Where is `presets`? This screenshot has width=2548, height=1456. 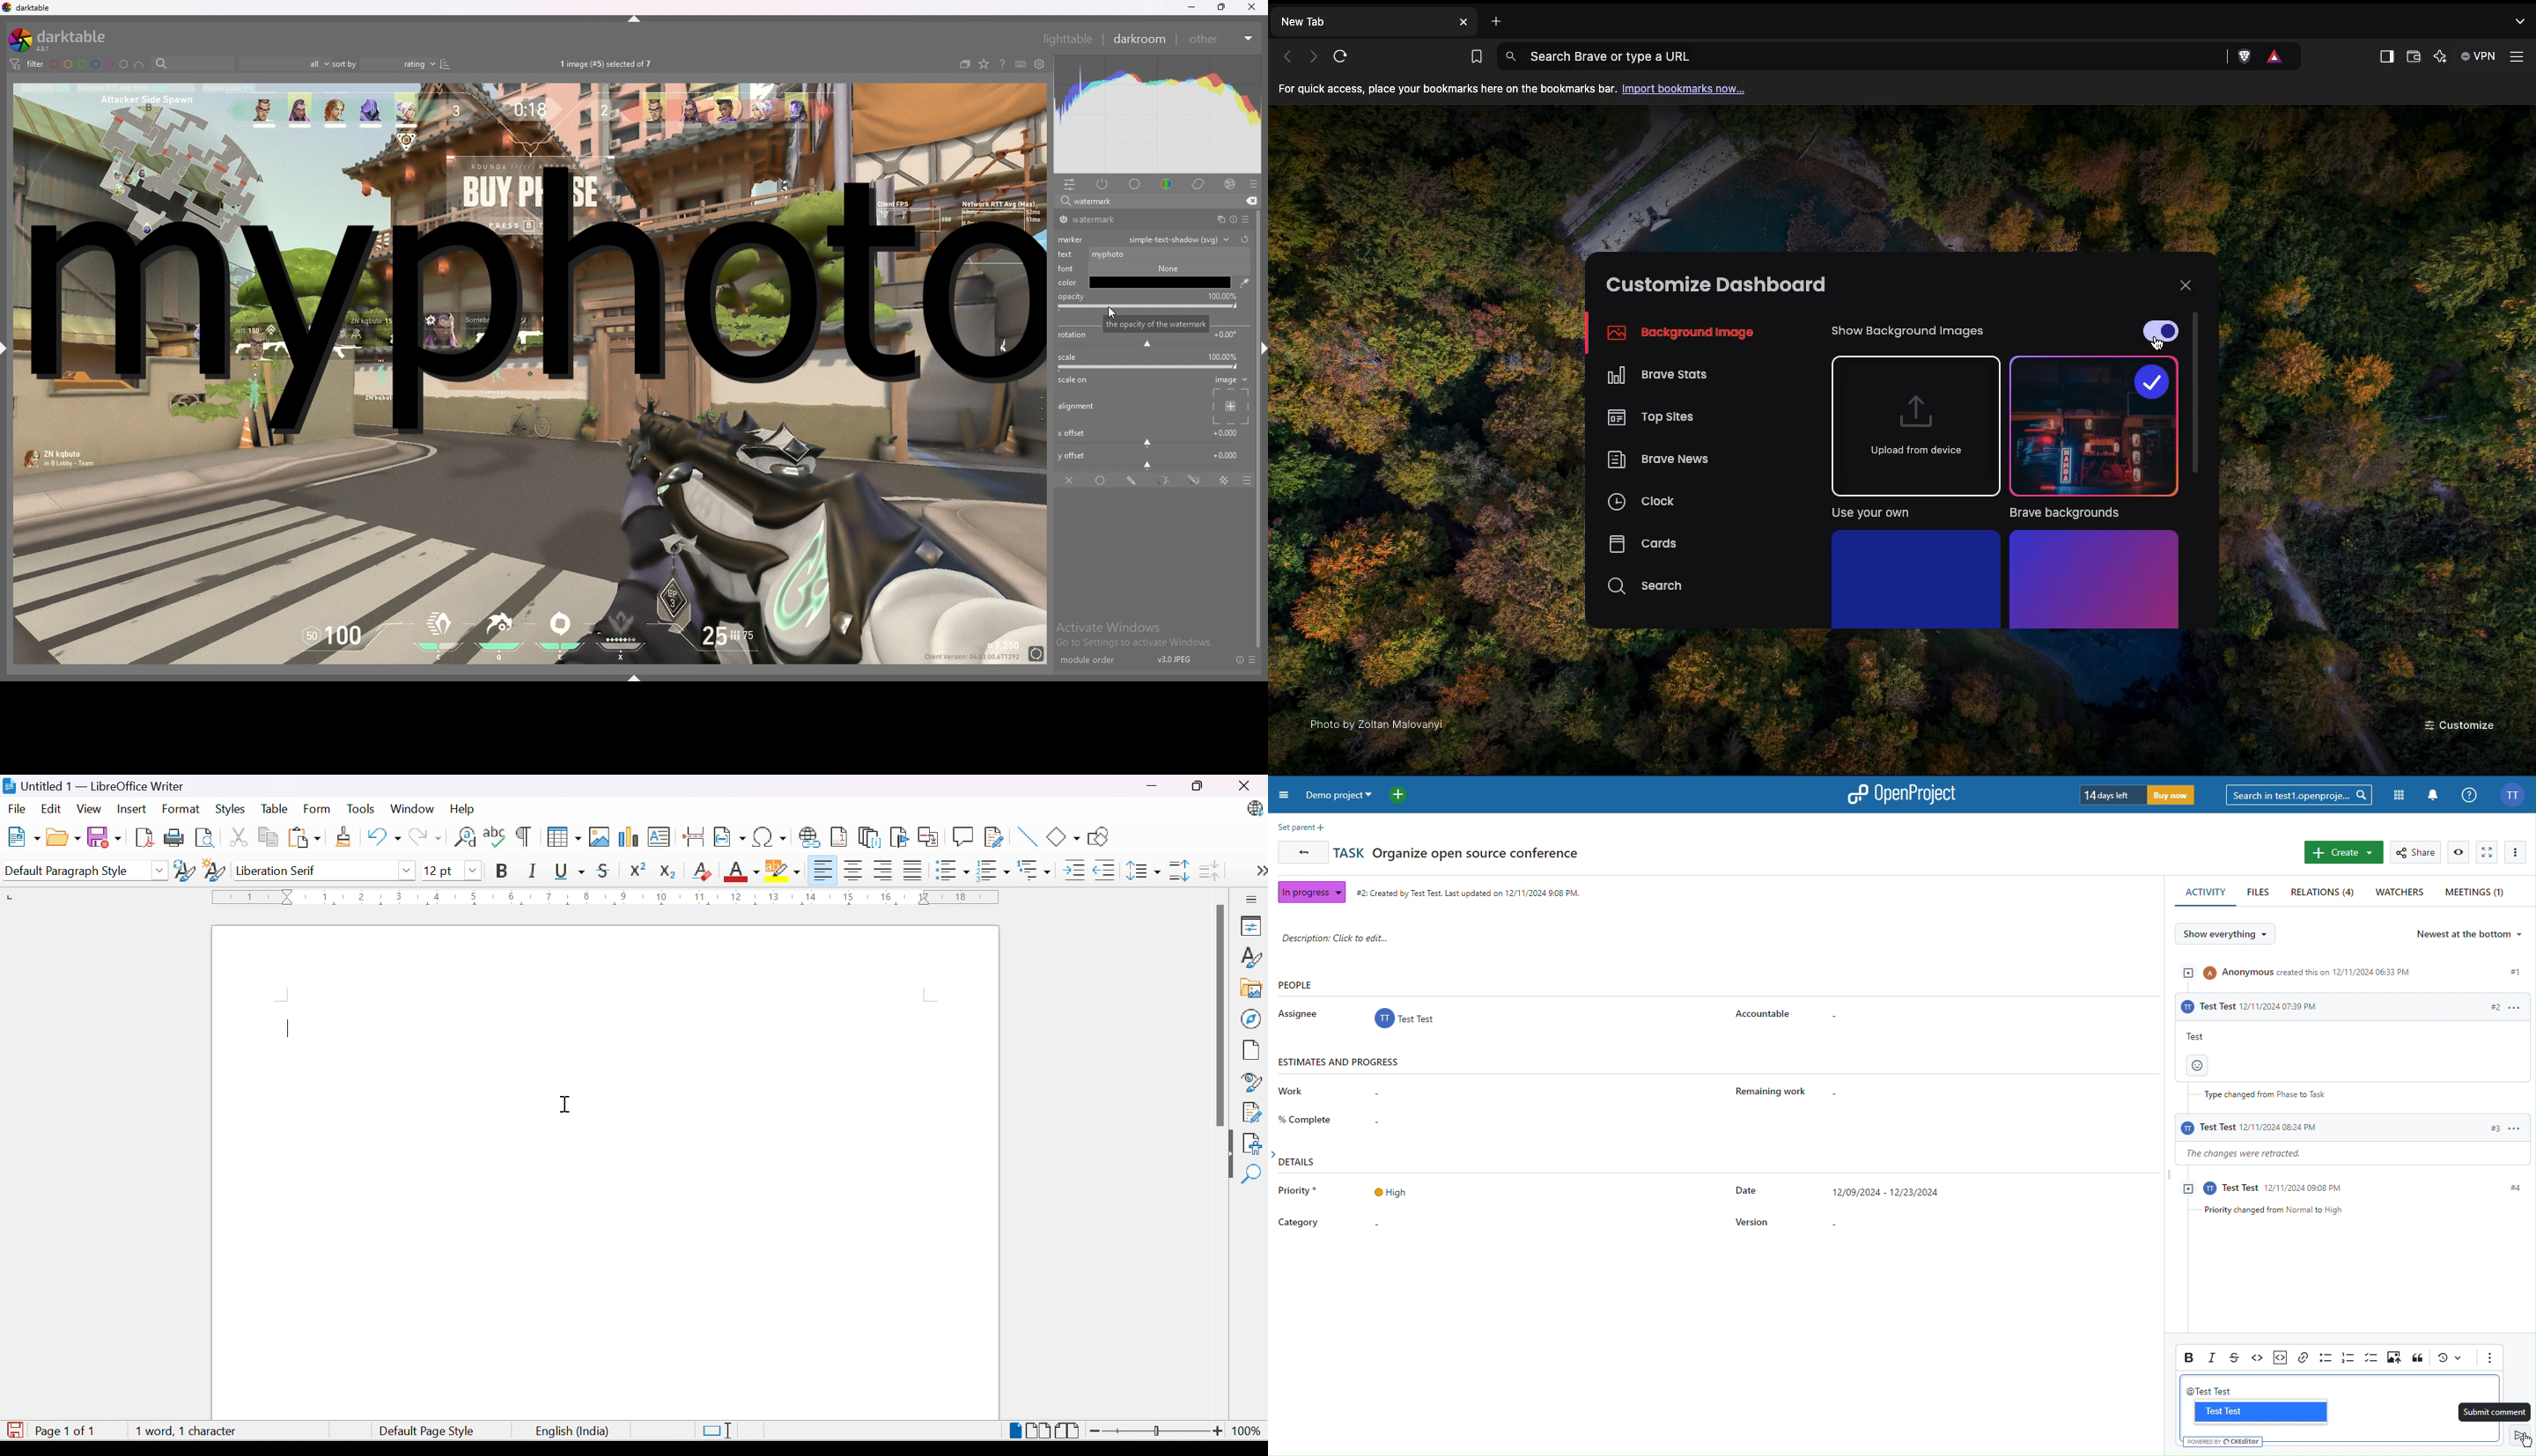 presets is located at coordinates (1246, 219).